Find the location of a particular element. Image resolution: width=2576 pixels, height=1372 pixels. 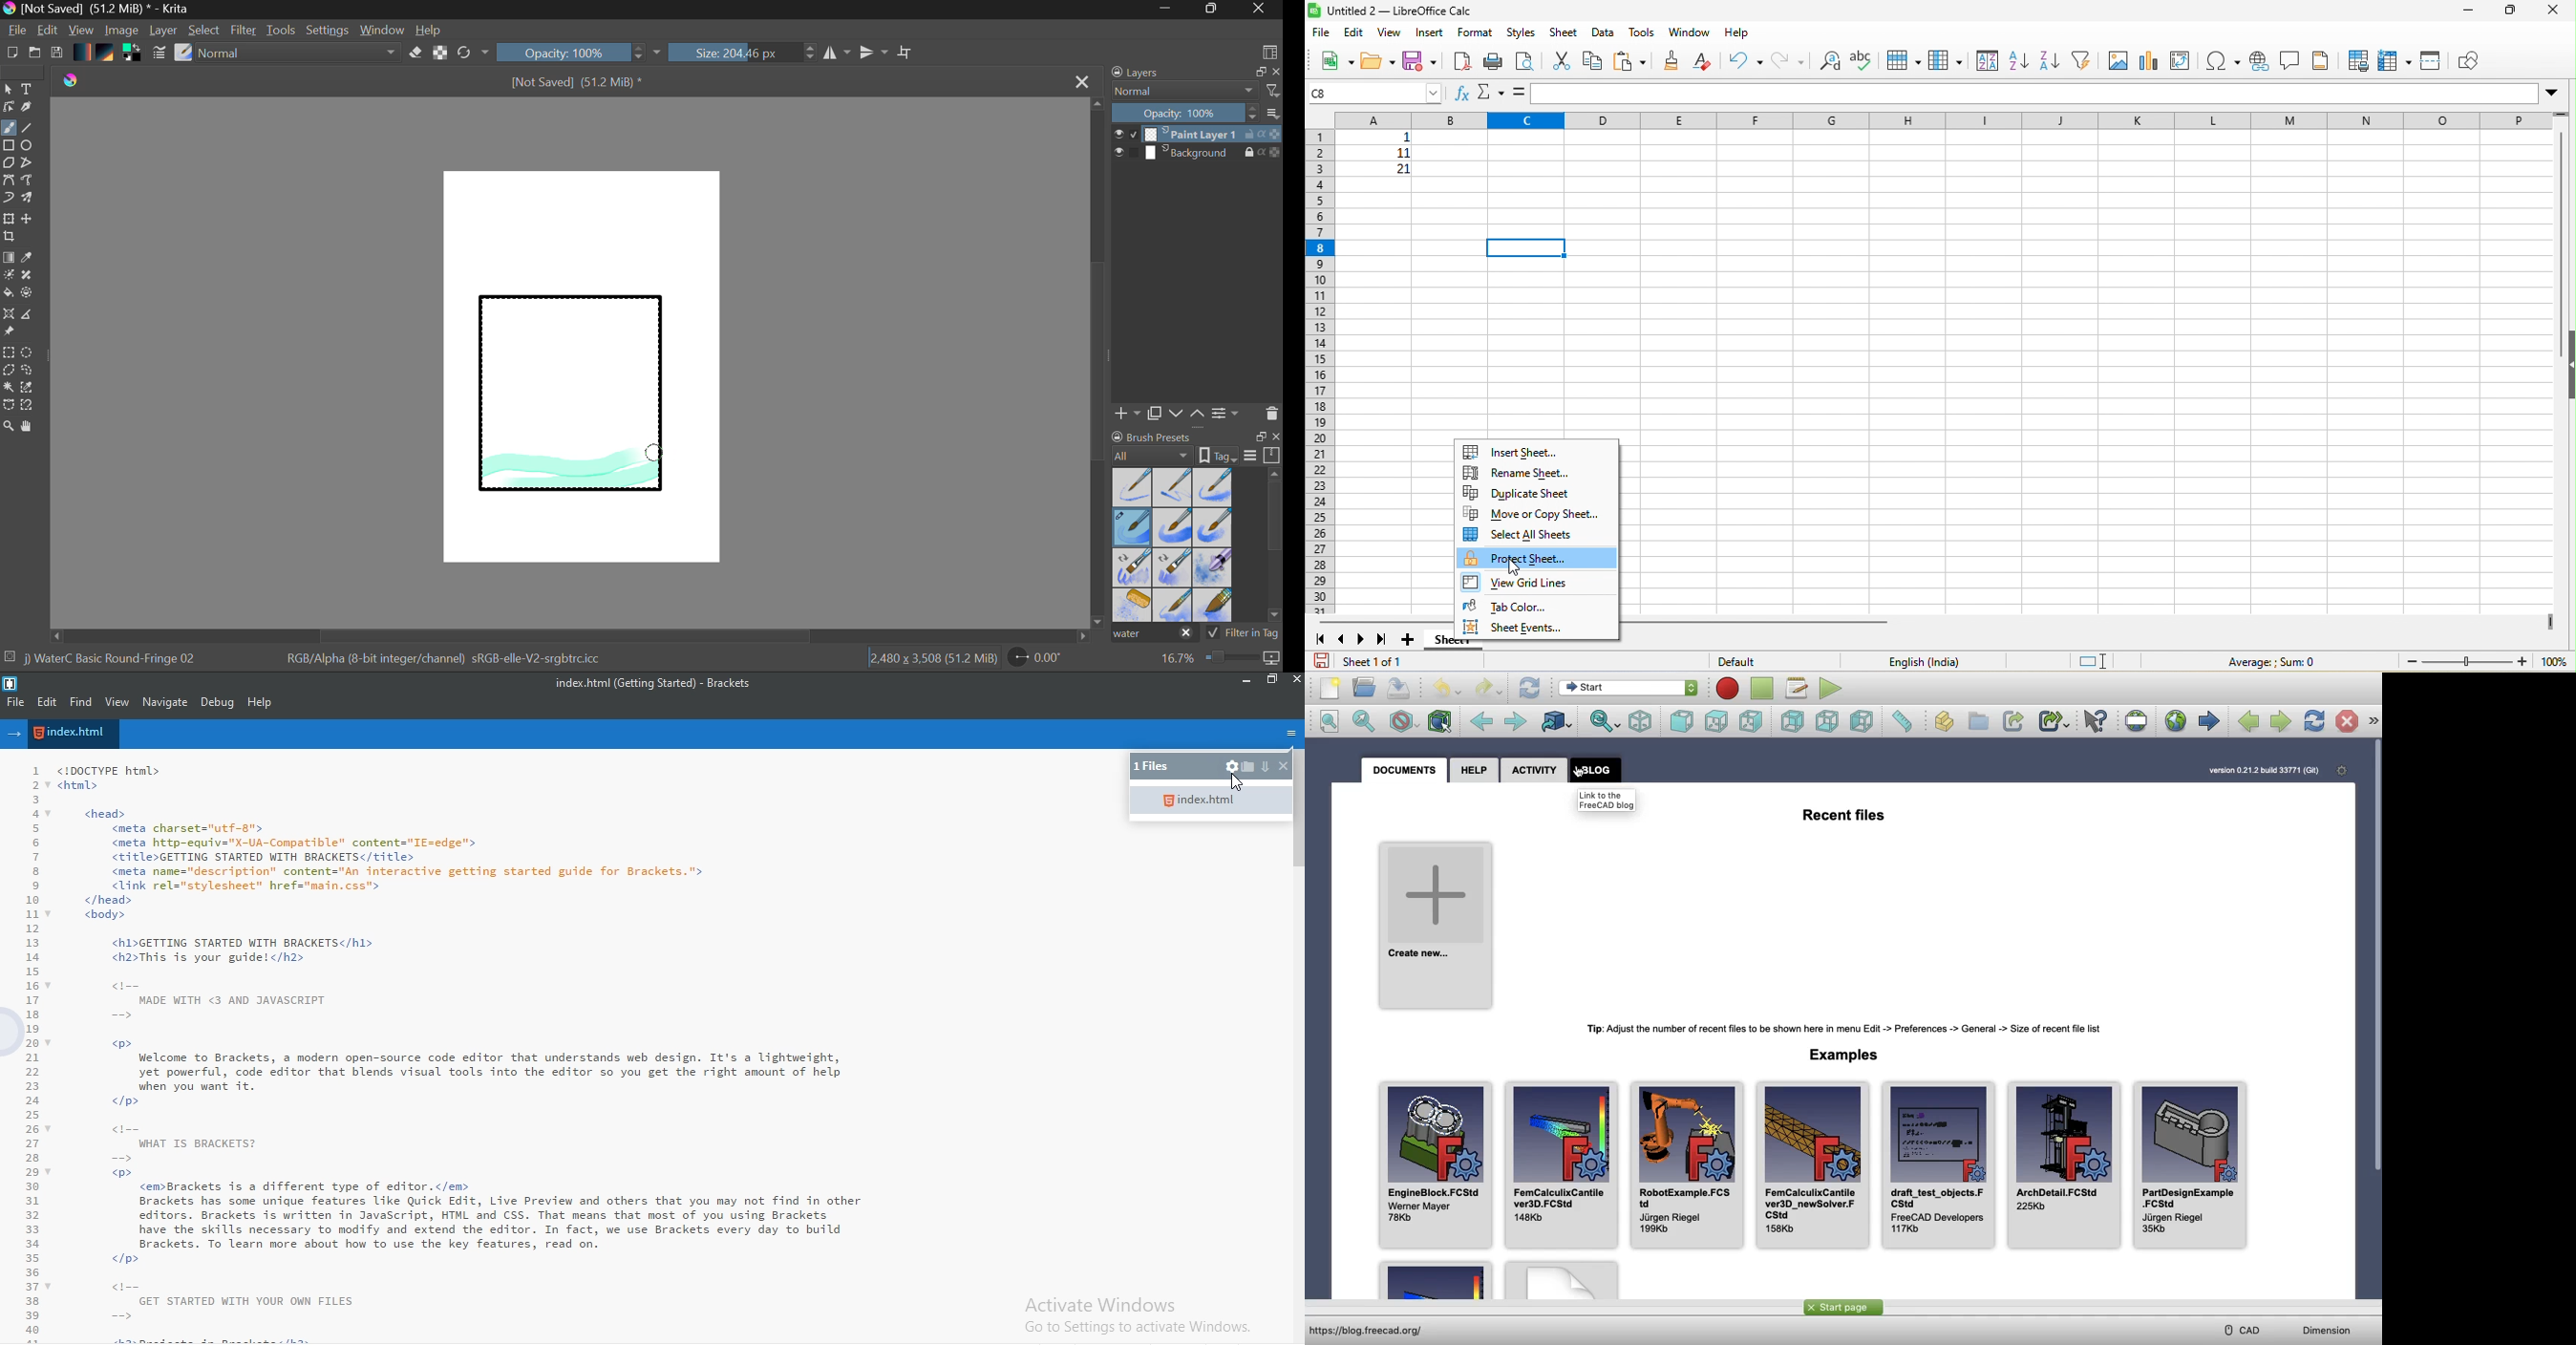

Water C - Grain is located at coordinates (1174, 528).